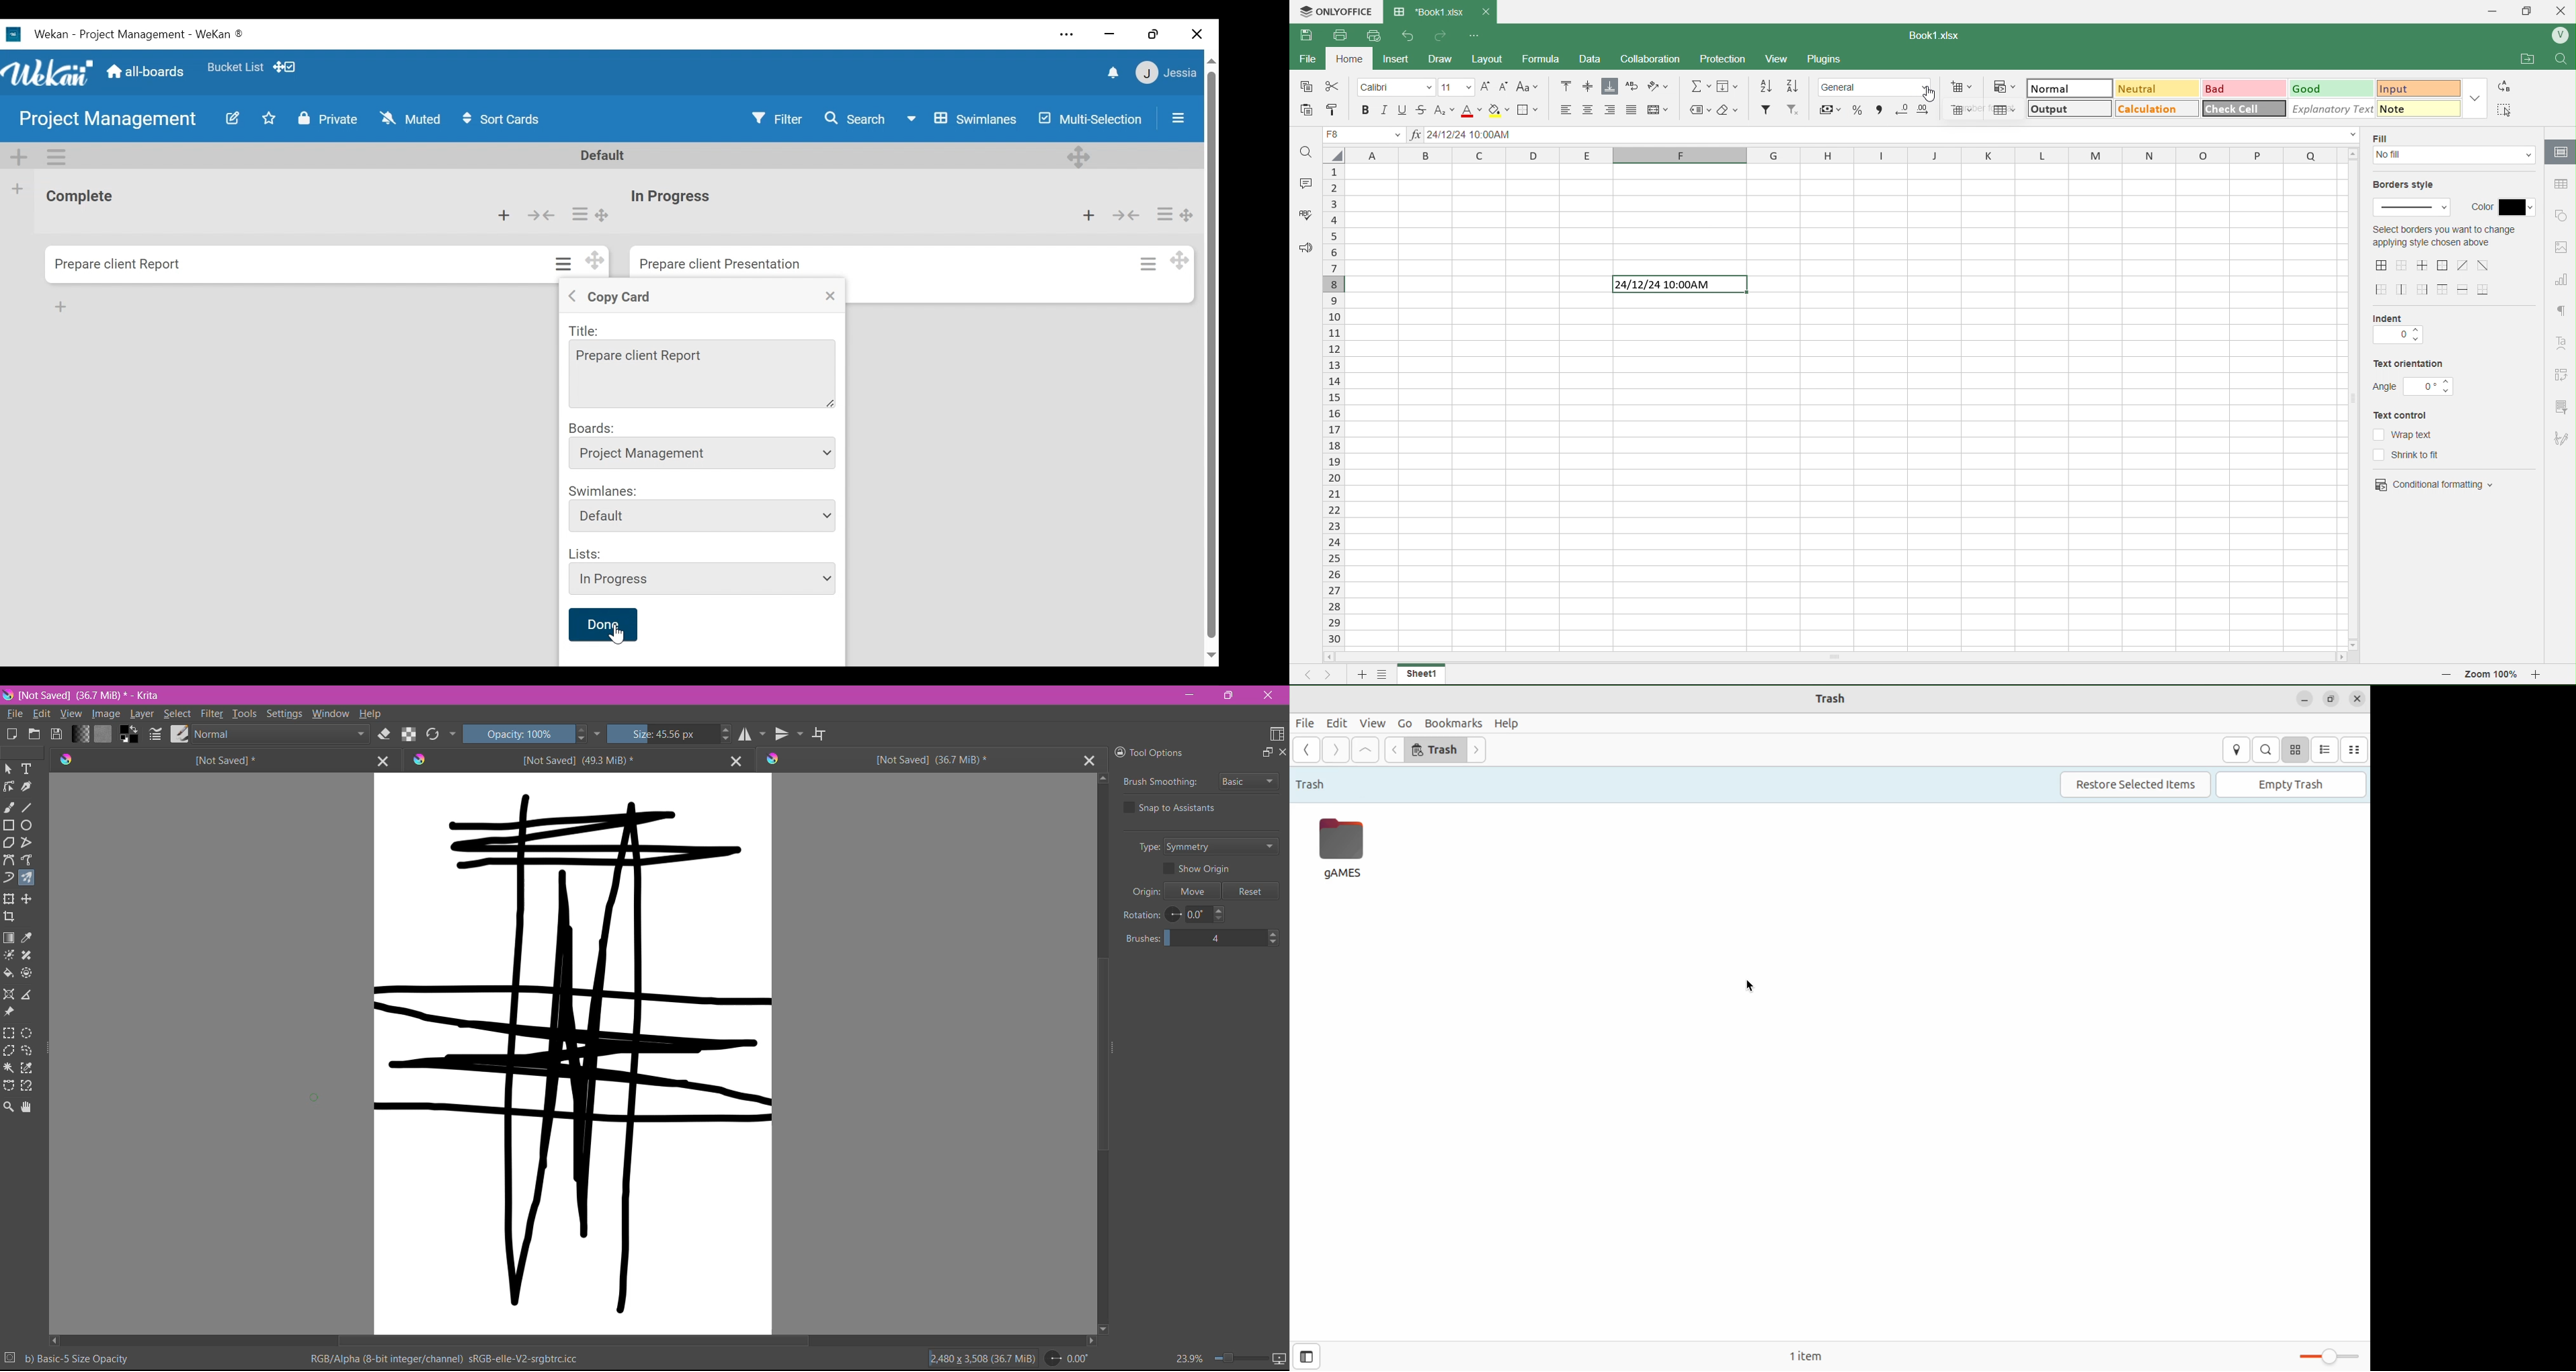 Image resolution: width=2576 pixels, height=1372 pixels. Describe the element at coordinates (2424, 289) in the screenshot. I see `right border` at that location.